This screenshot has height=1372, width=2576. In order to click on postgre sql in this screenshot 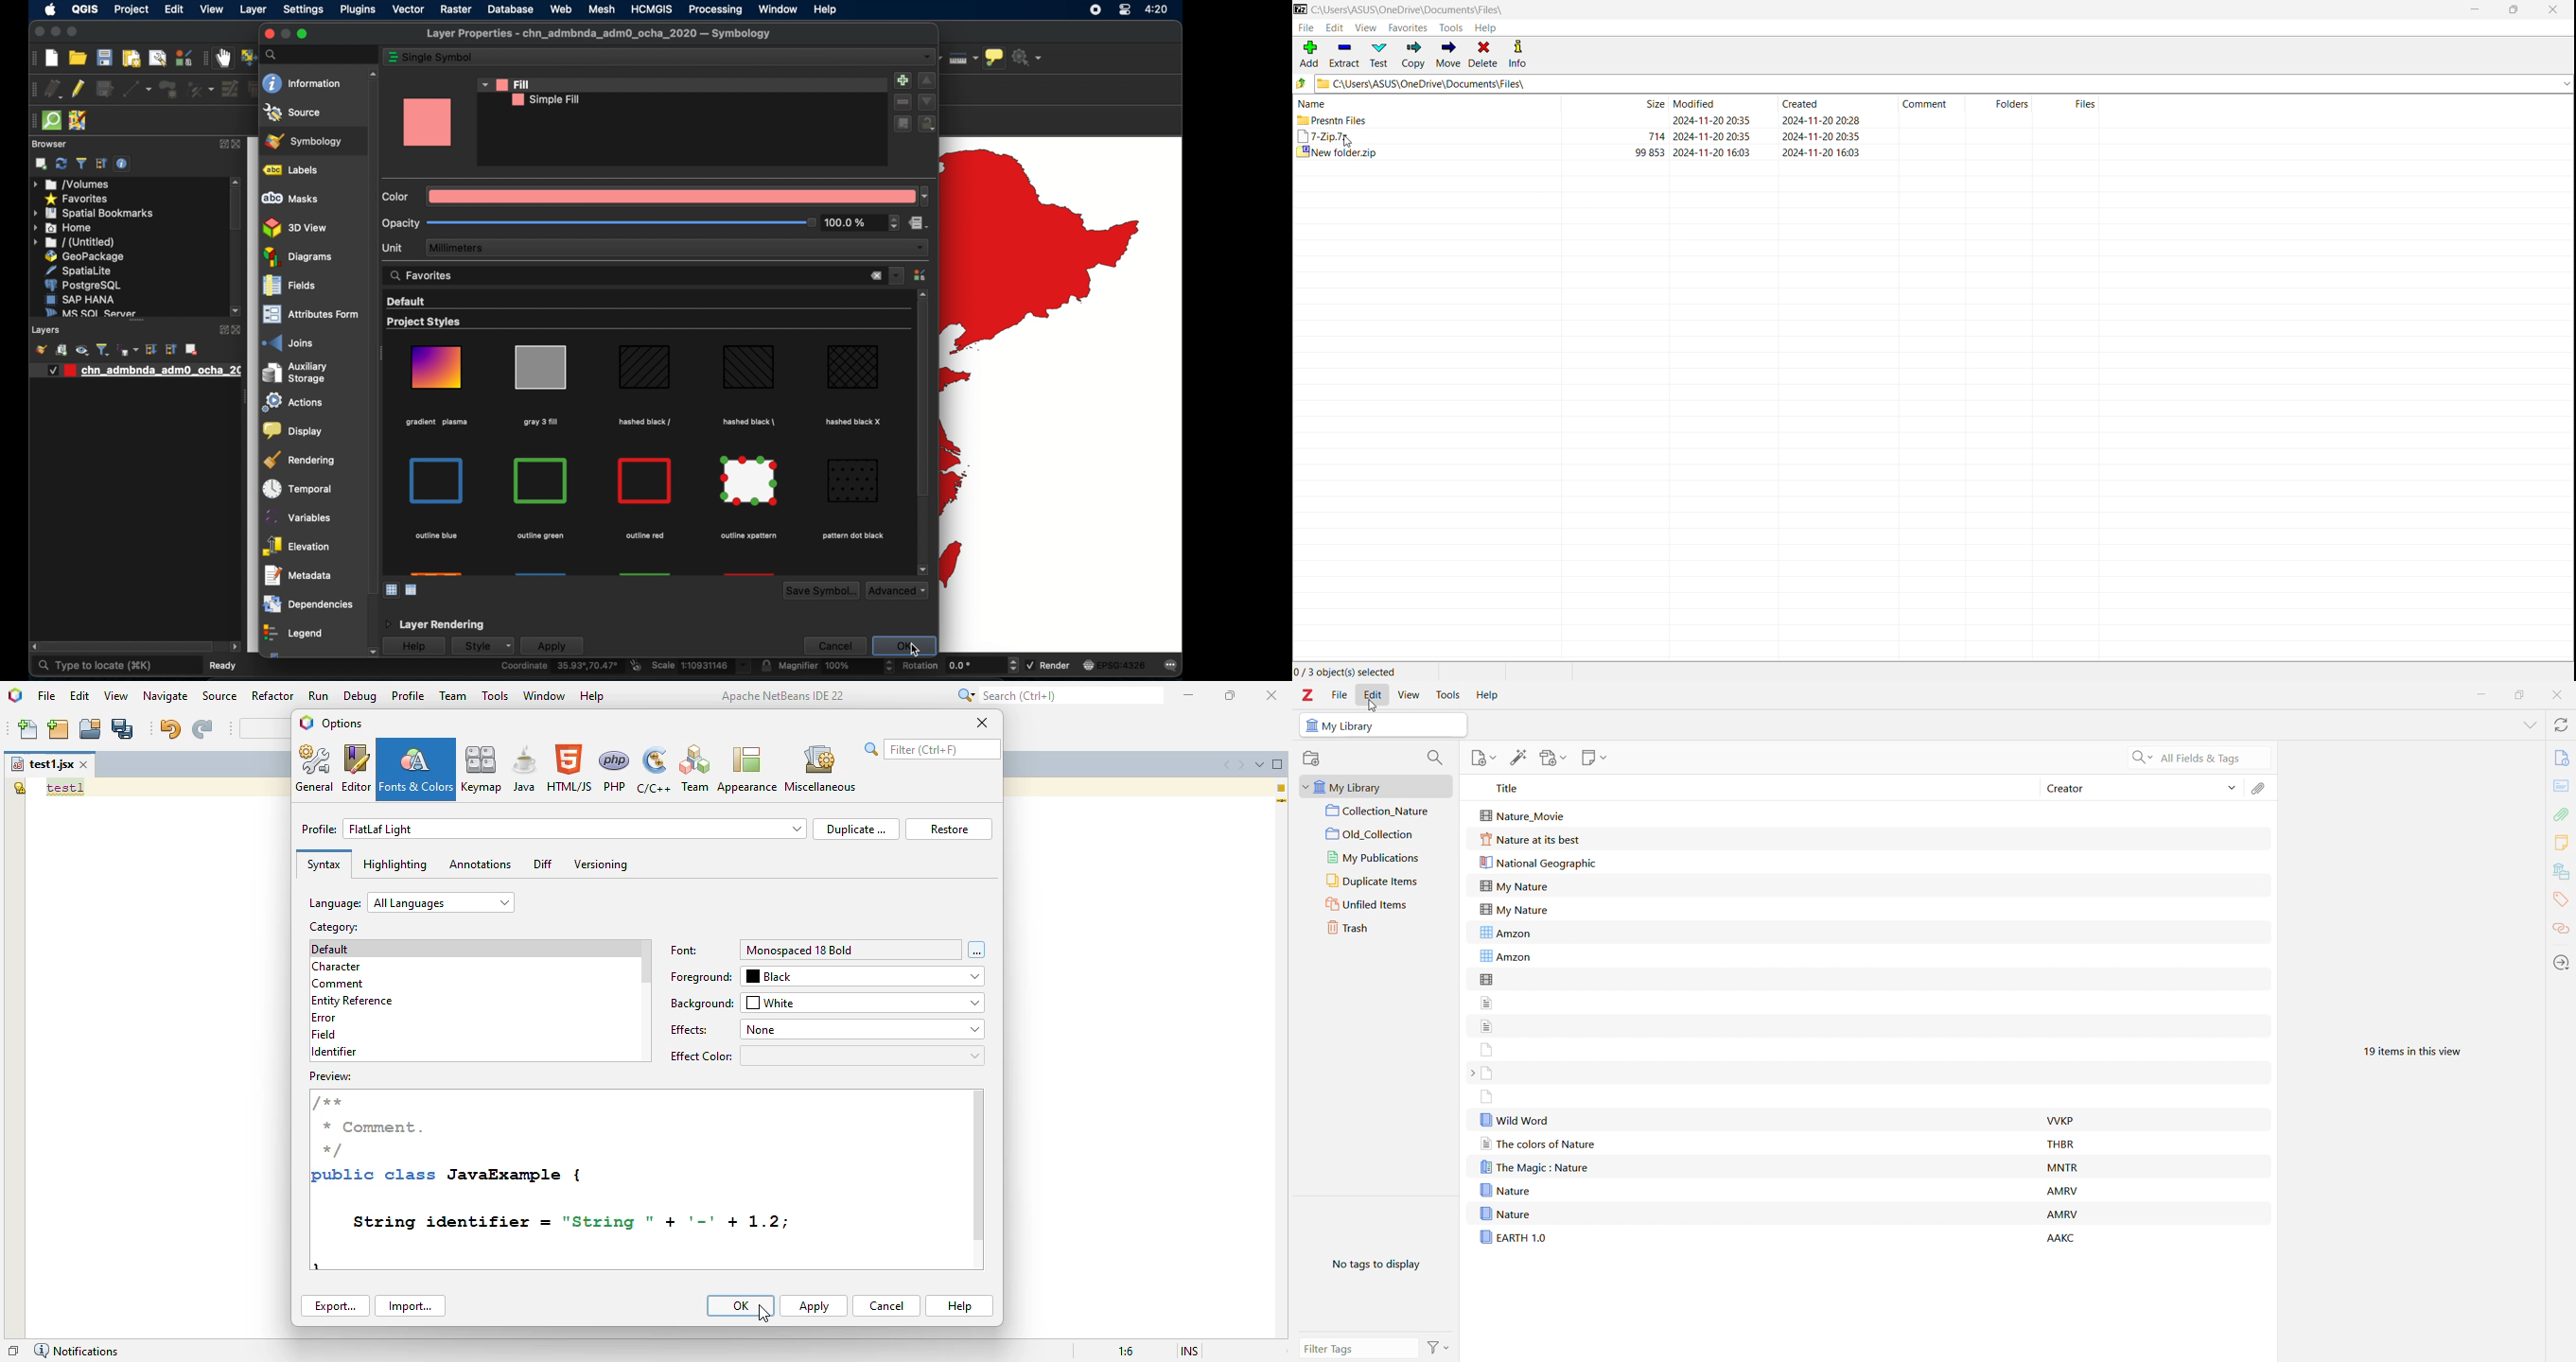, I will do `click(83, 285)`.